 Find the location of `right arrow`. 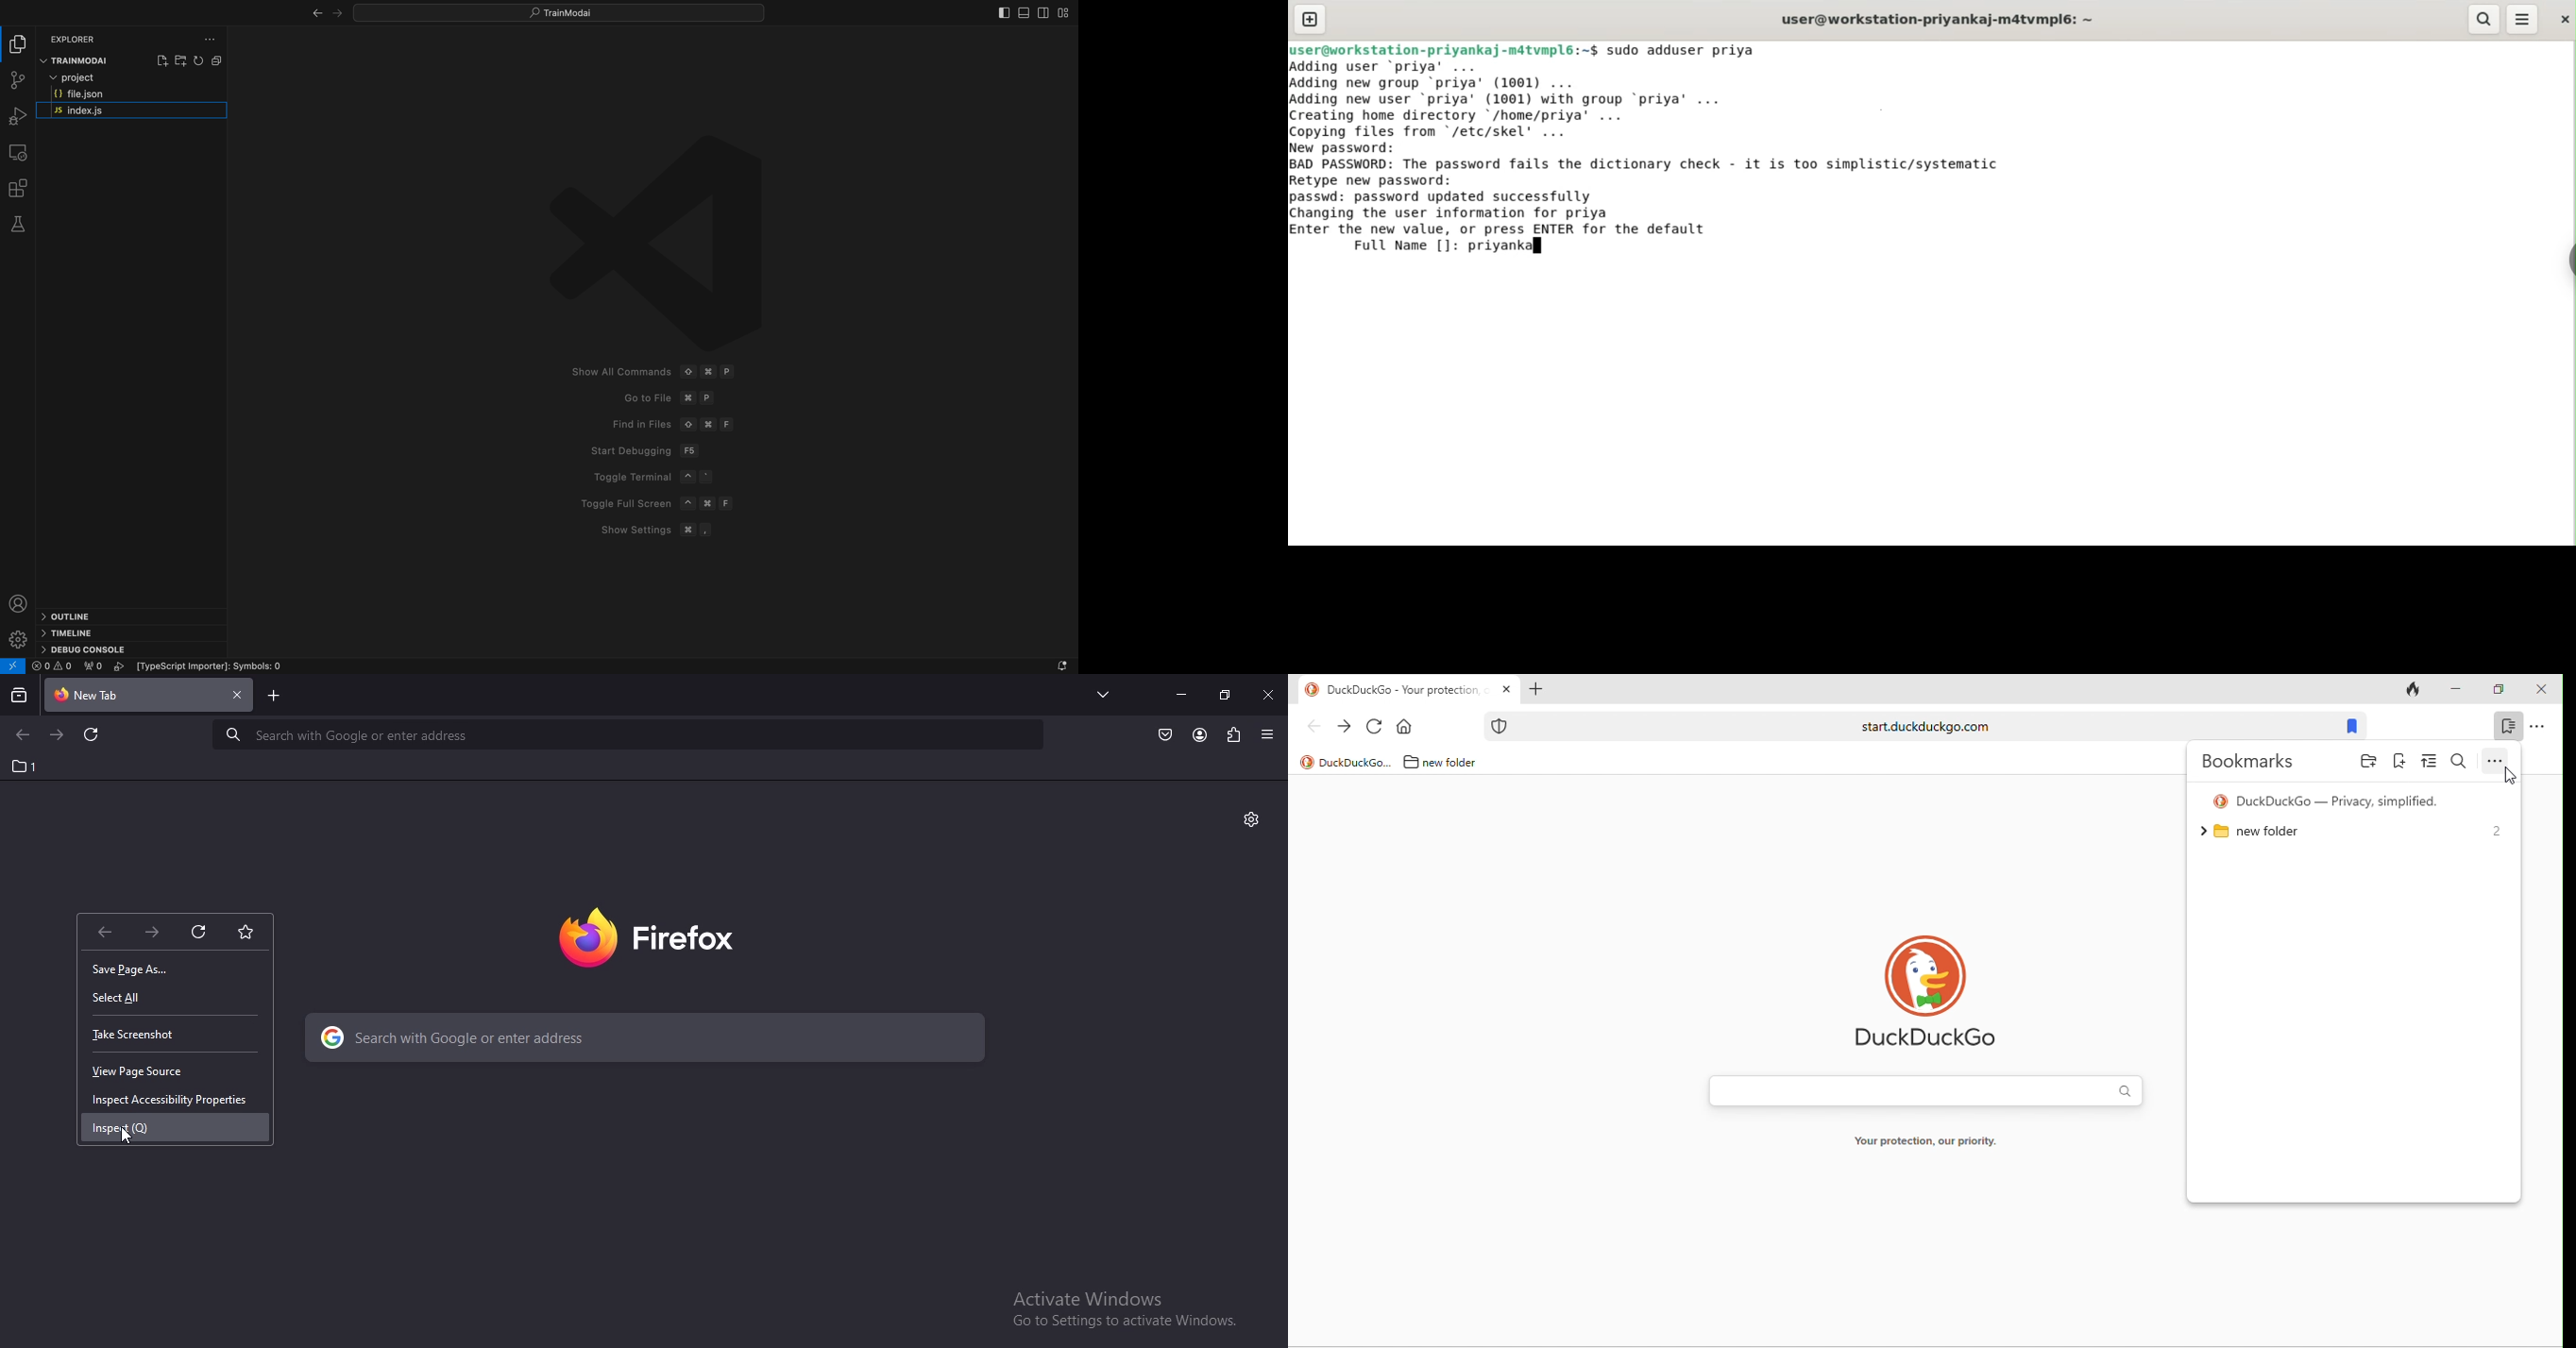

right arrow is located at coordinates (312, 10).